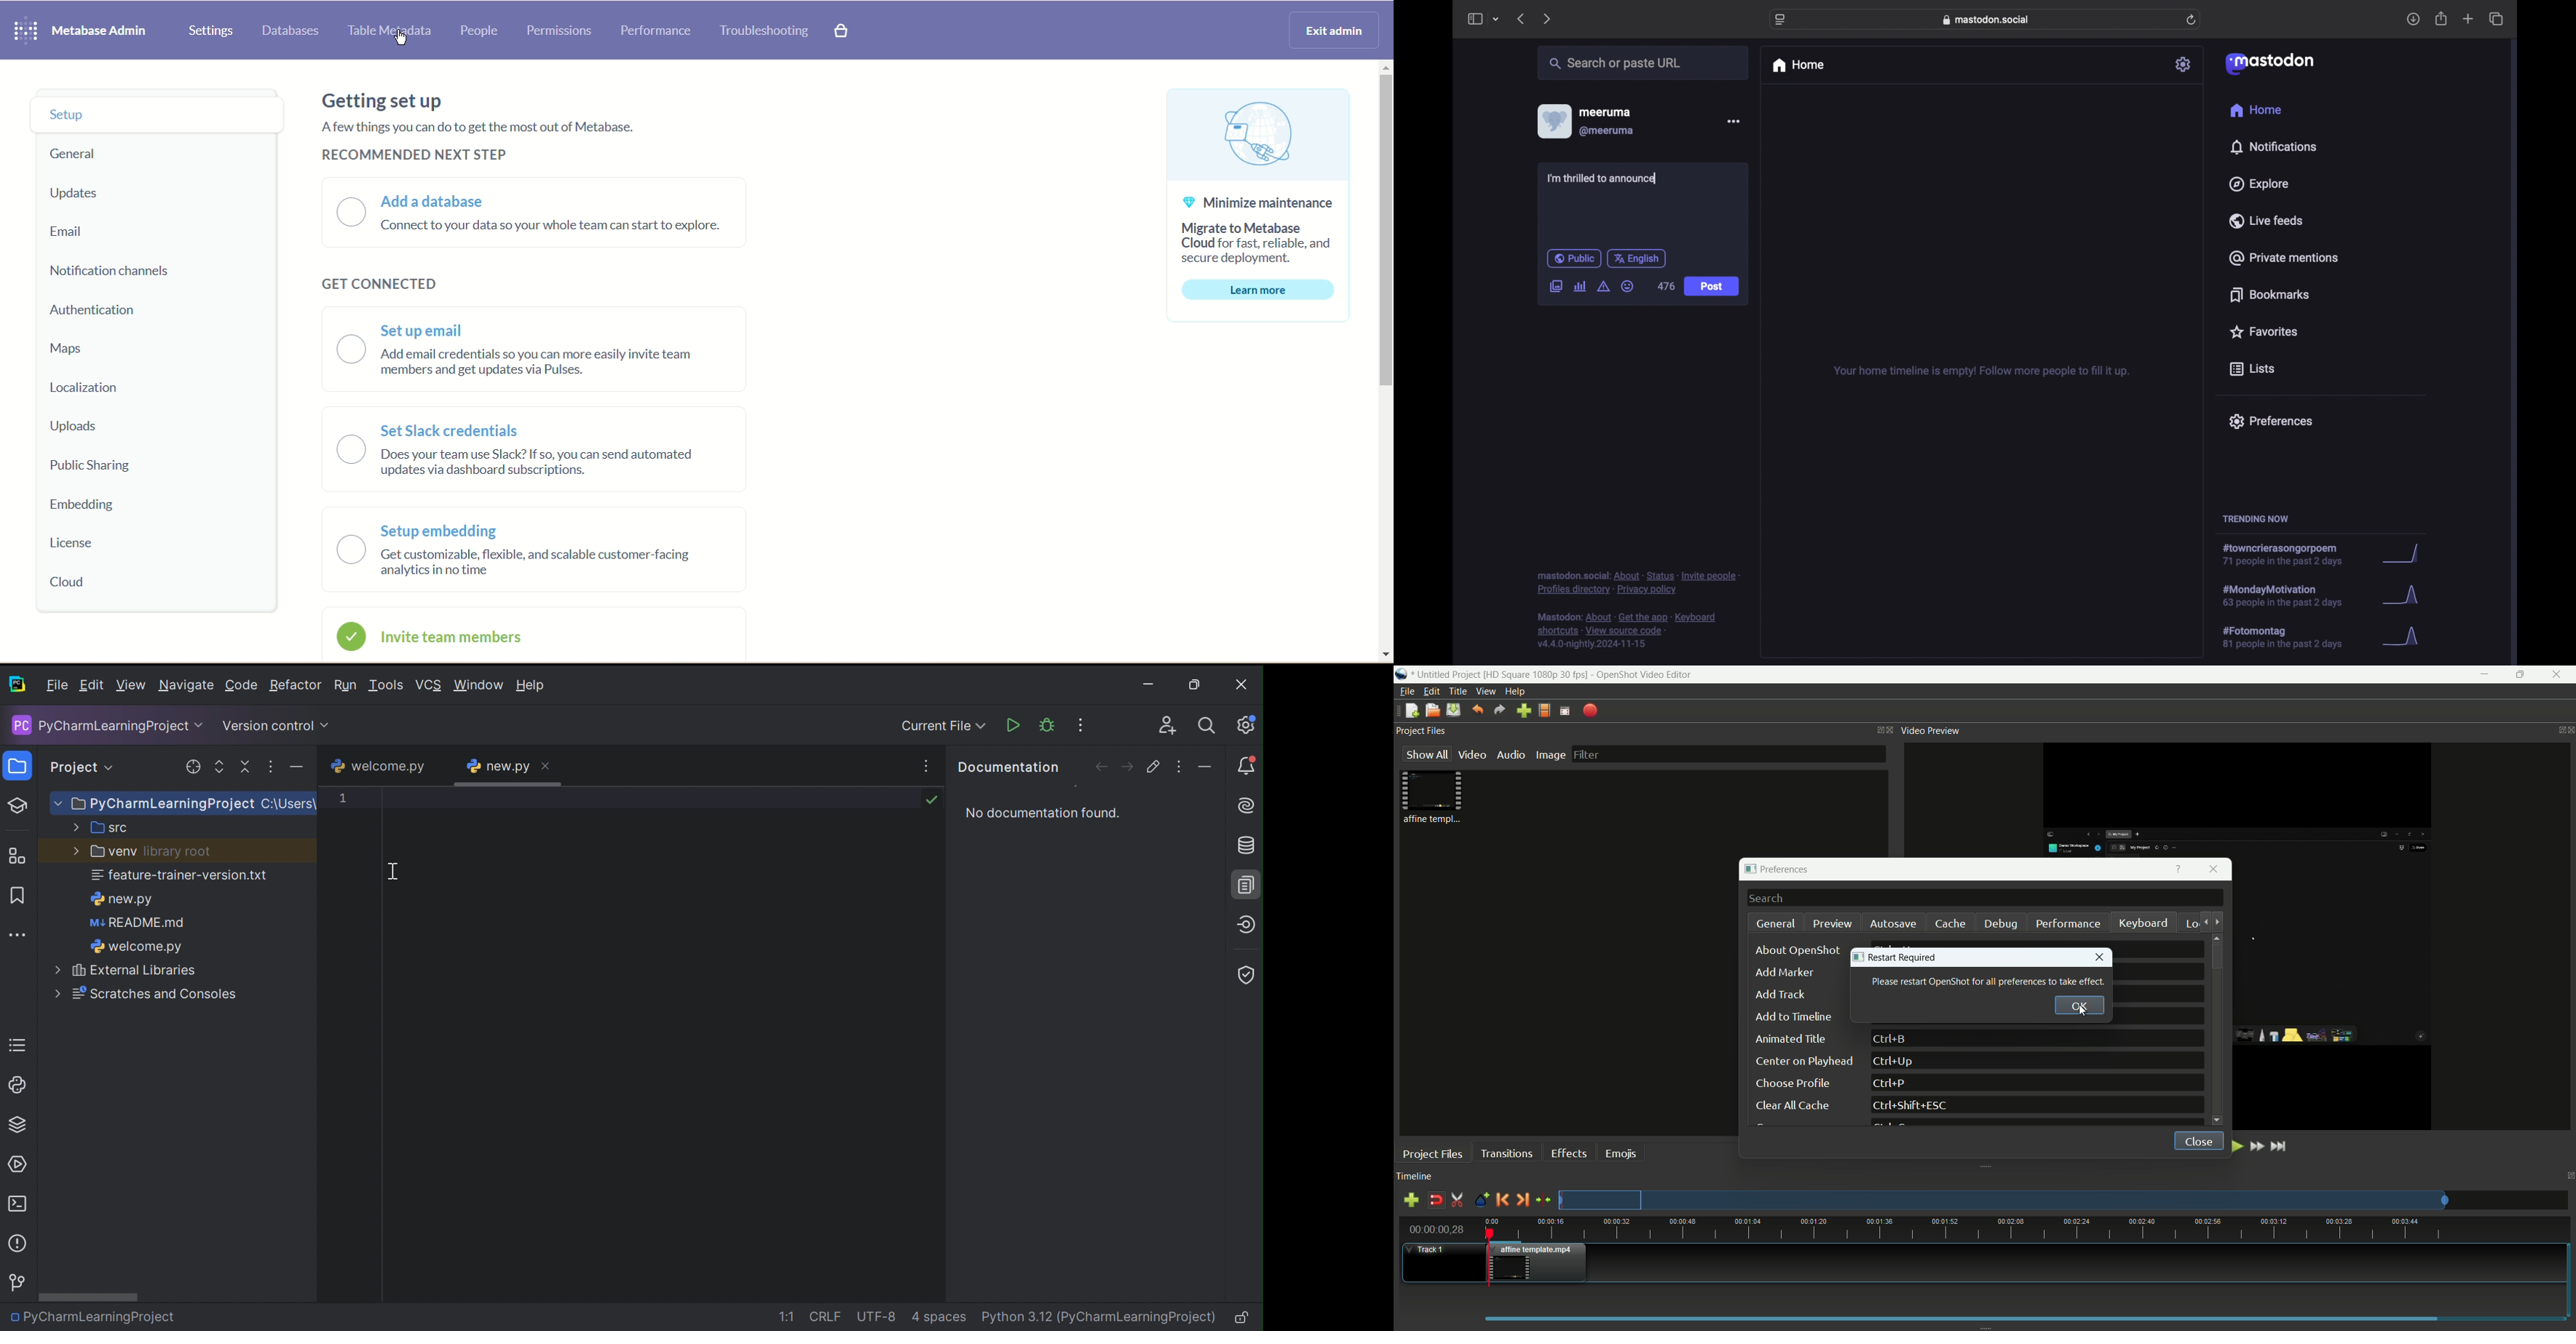 The width and height of the screenshot is (2576, 1344). I want to click on keyboard shortcut, so click(1913, 1106).